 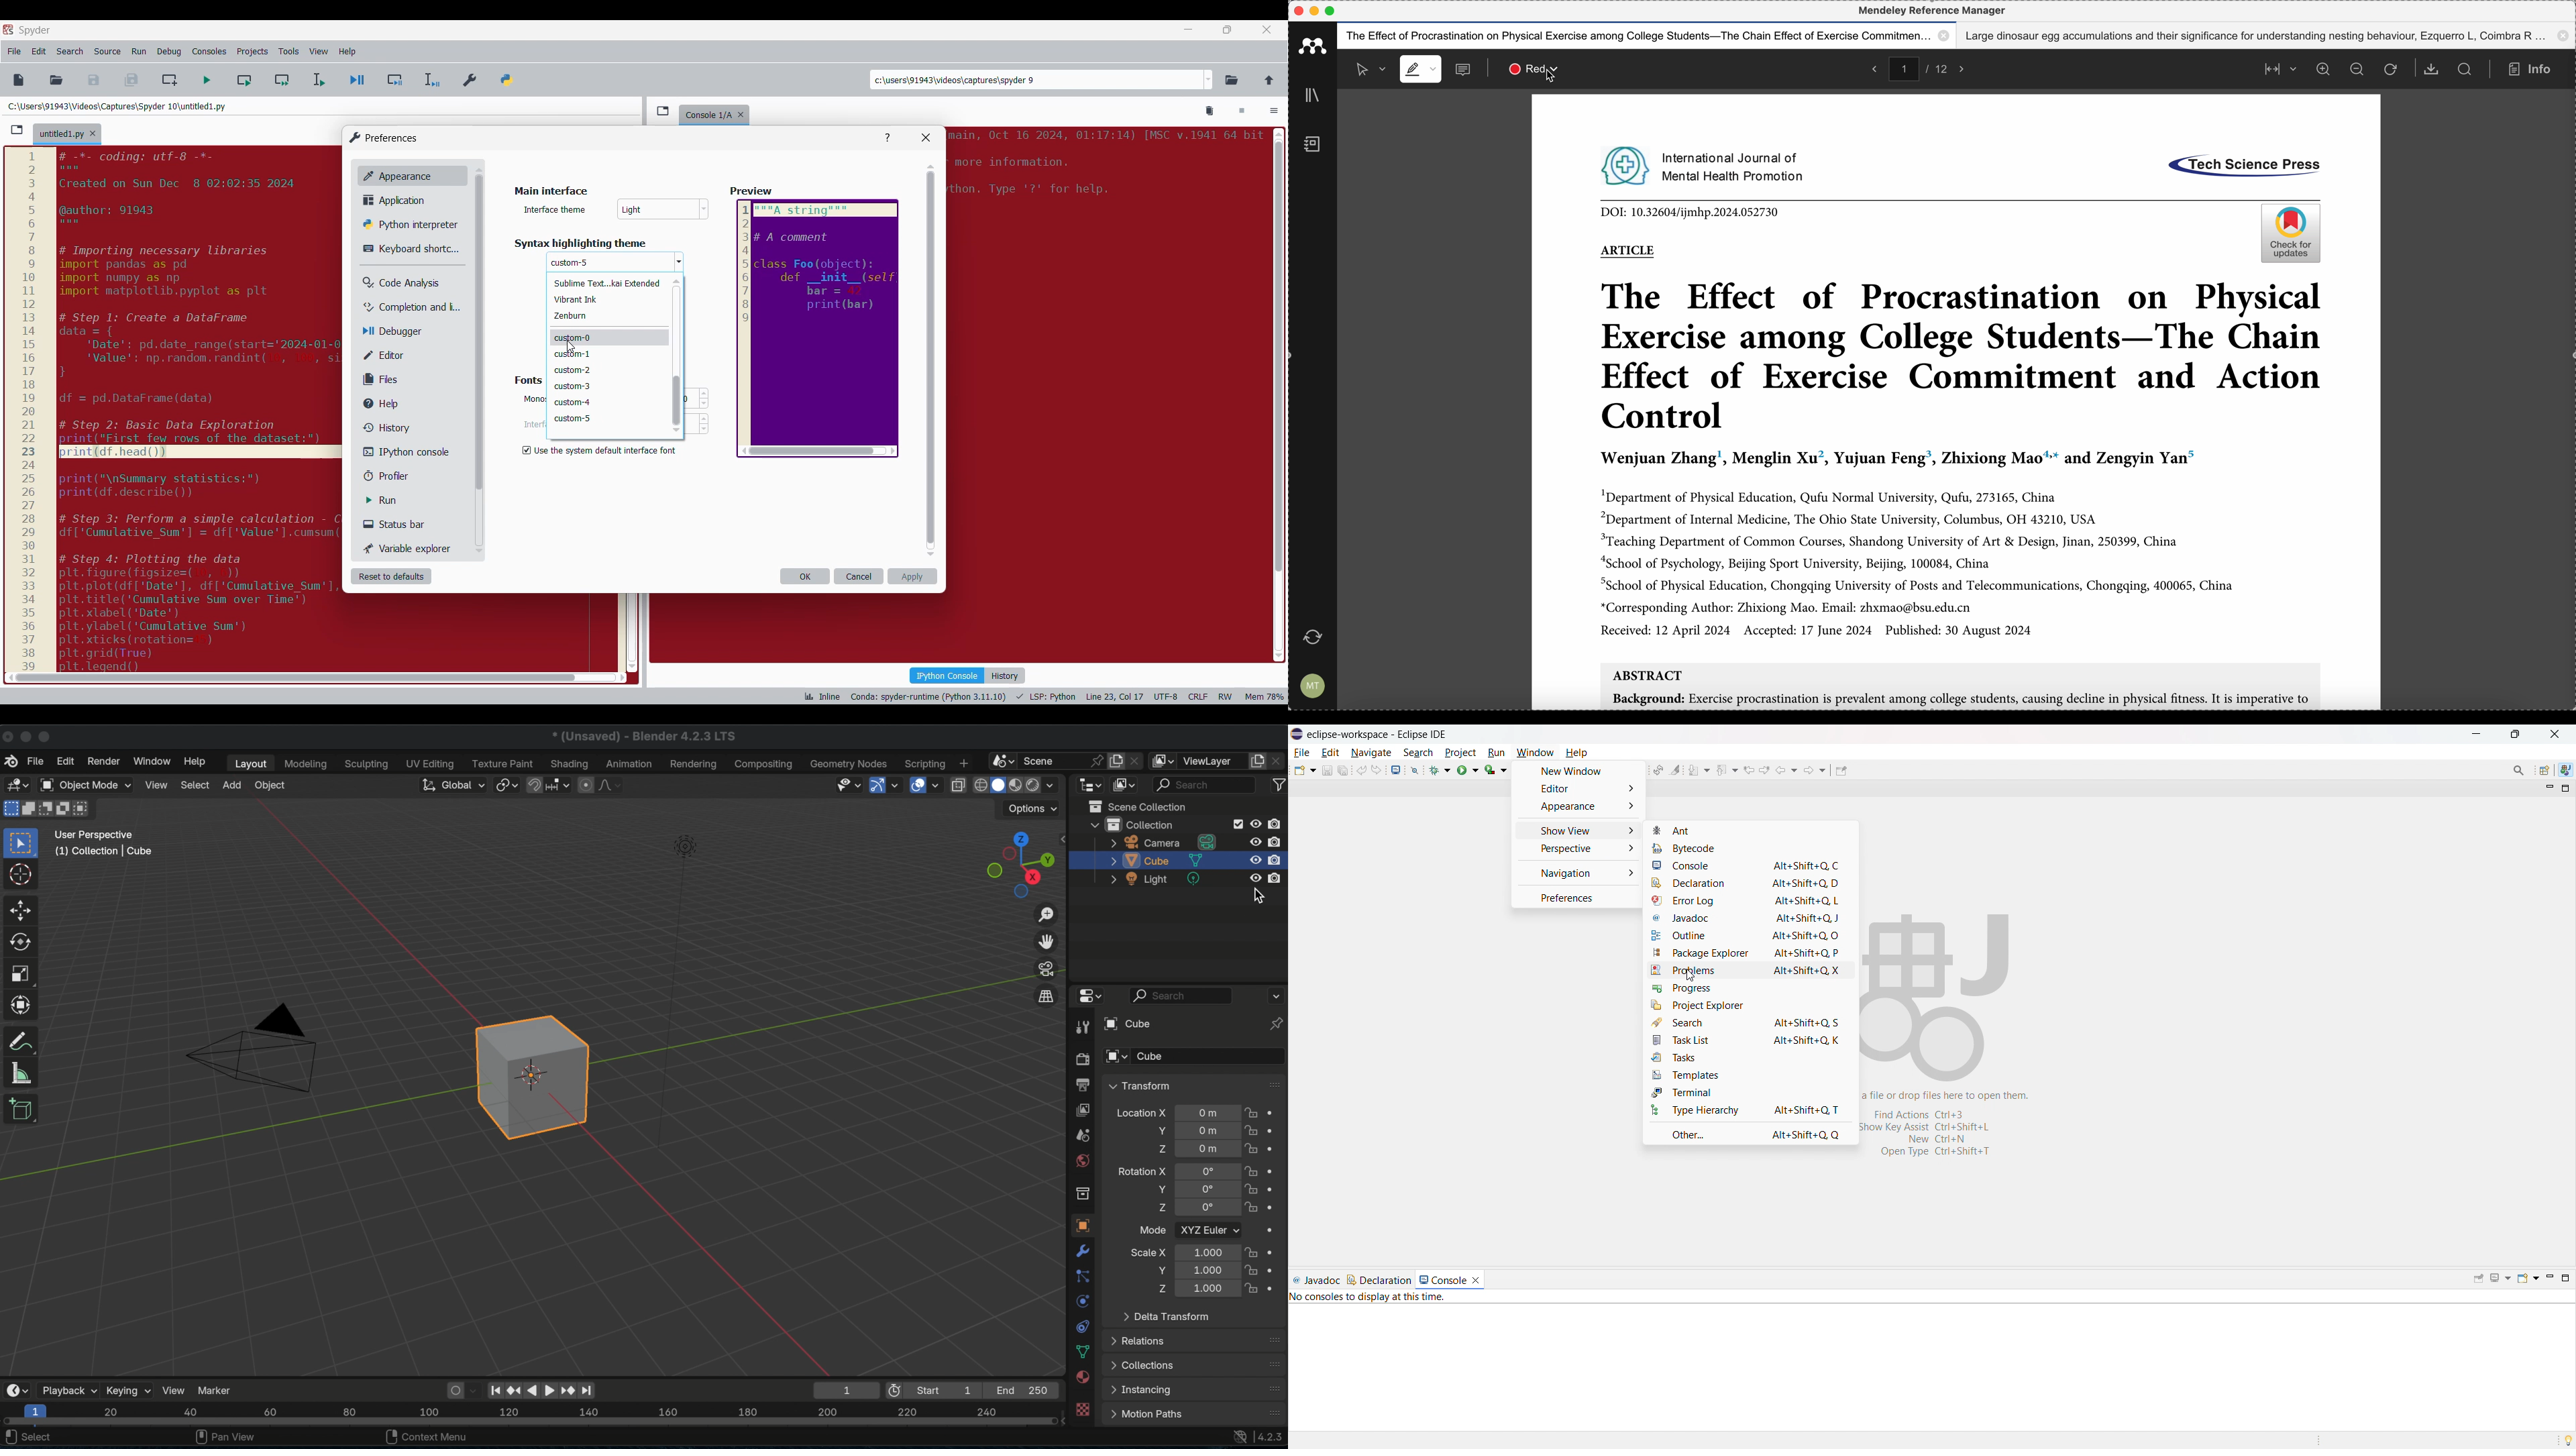 I want to click on Large dinosaur egg accumulations and their significance for understanding nesting behaviour, Ezquerro, so click(x=2269, y=36).